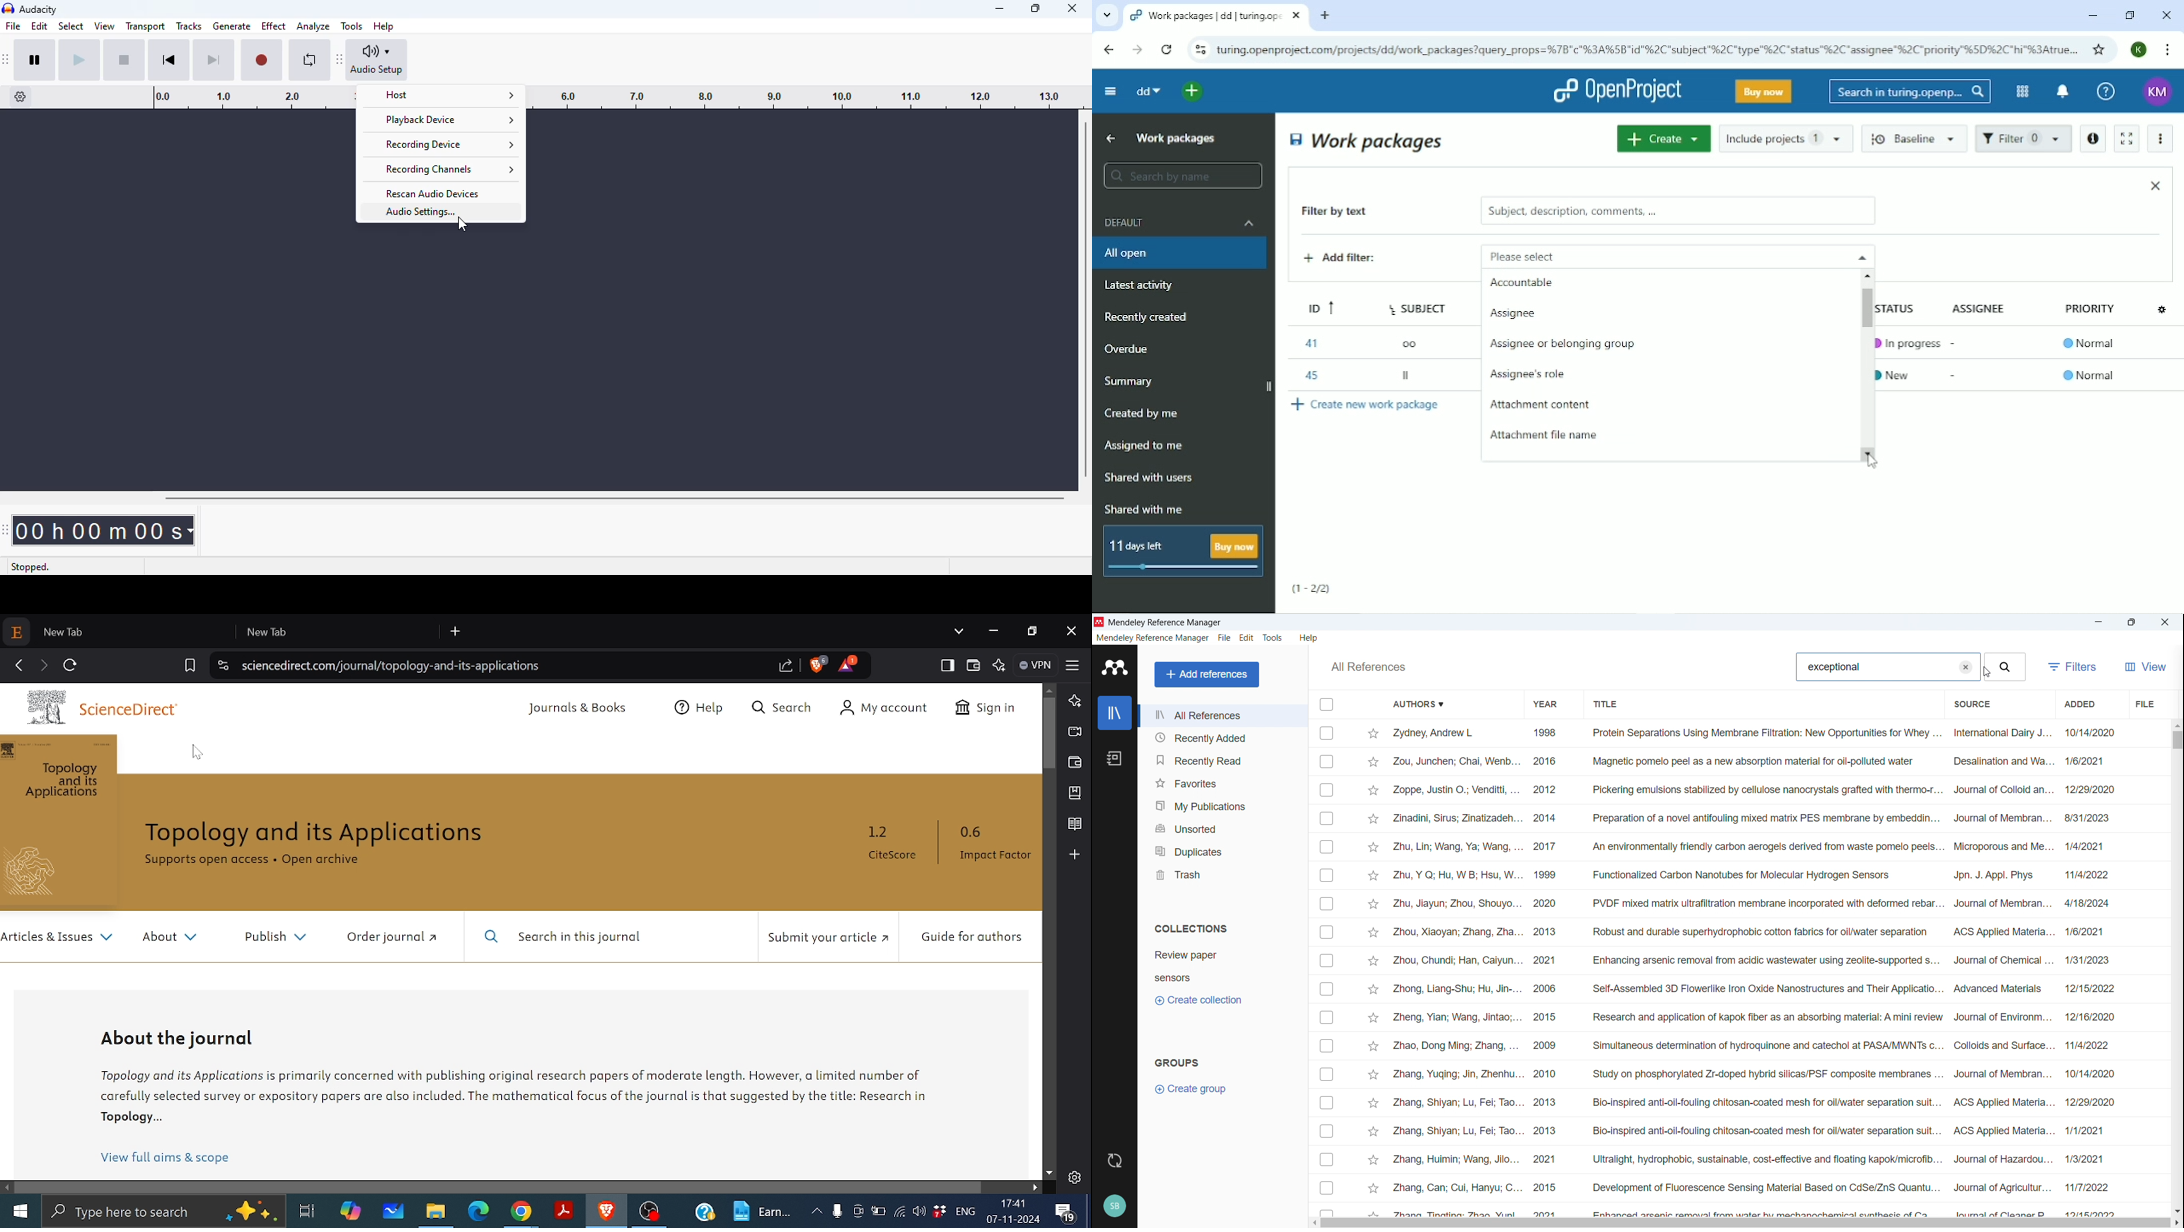  Describe the element at coordinates (1871, 275) in the screenshot. I see `scroll up` at that location.